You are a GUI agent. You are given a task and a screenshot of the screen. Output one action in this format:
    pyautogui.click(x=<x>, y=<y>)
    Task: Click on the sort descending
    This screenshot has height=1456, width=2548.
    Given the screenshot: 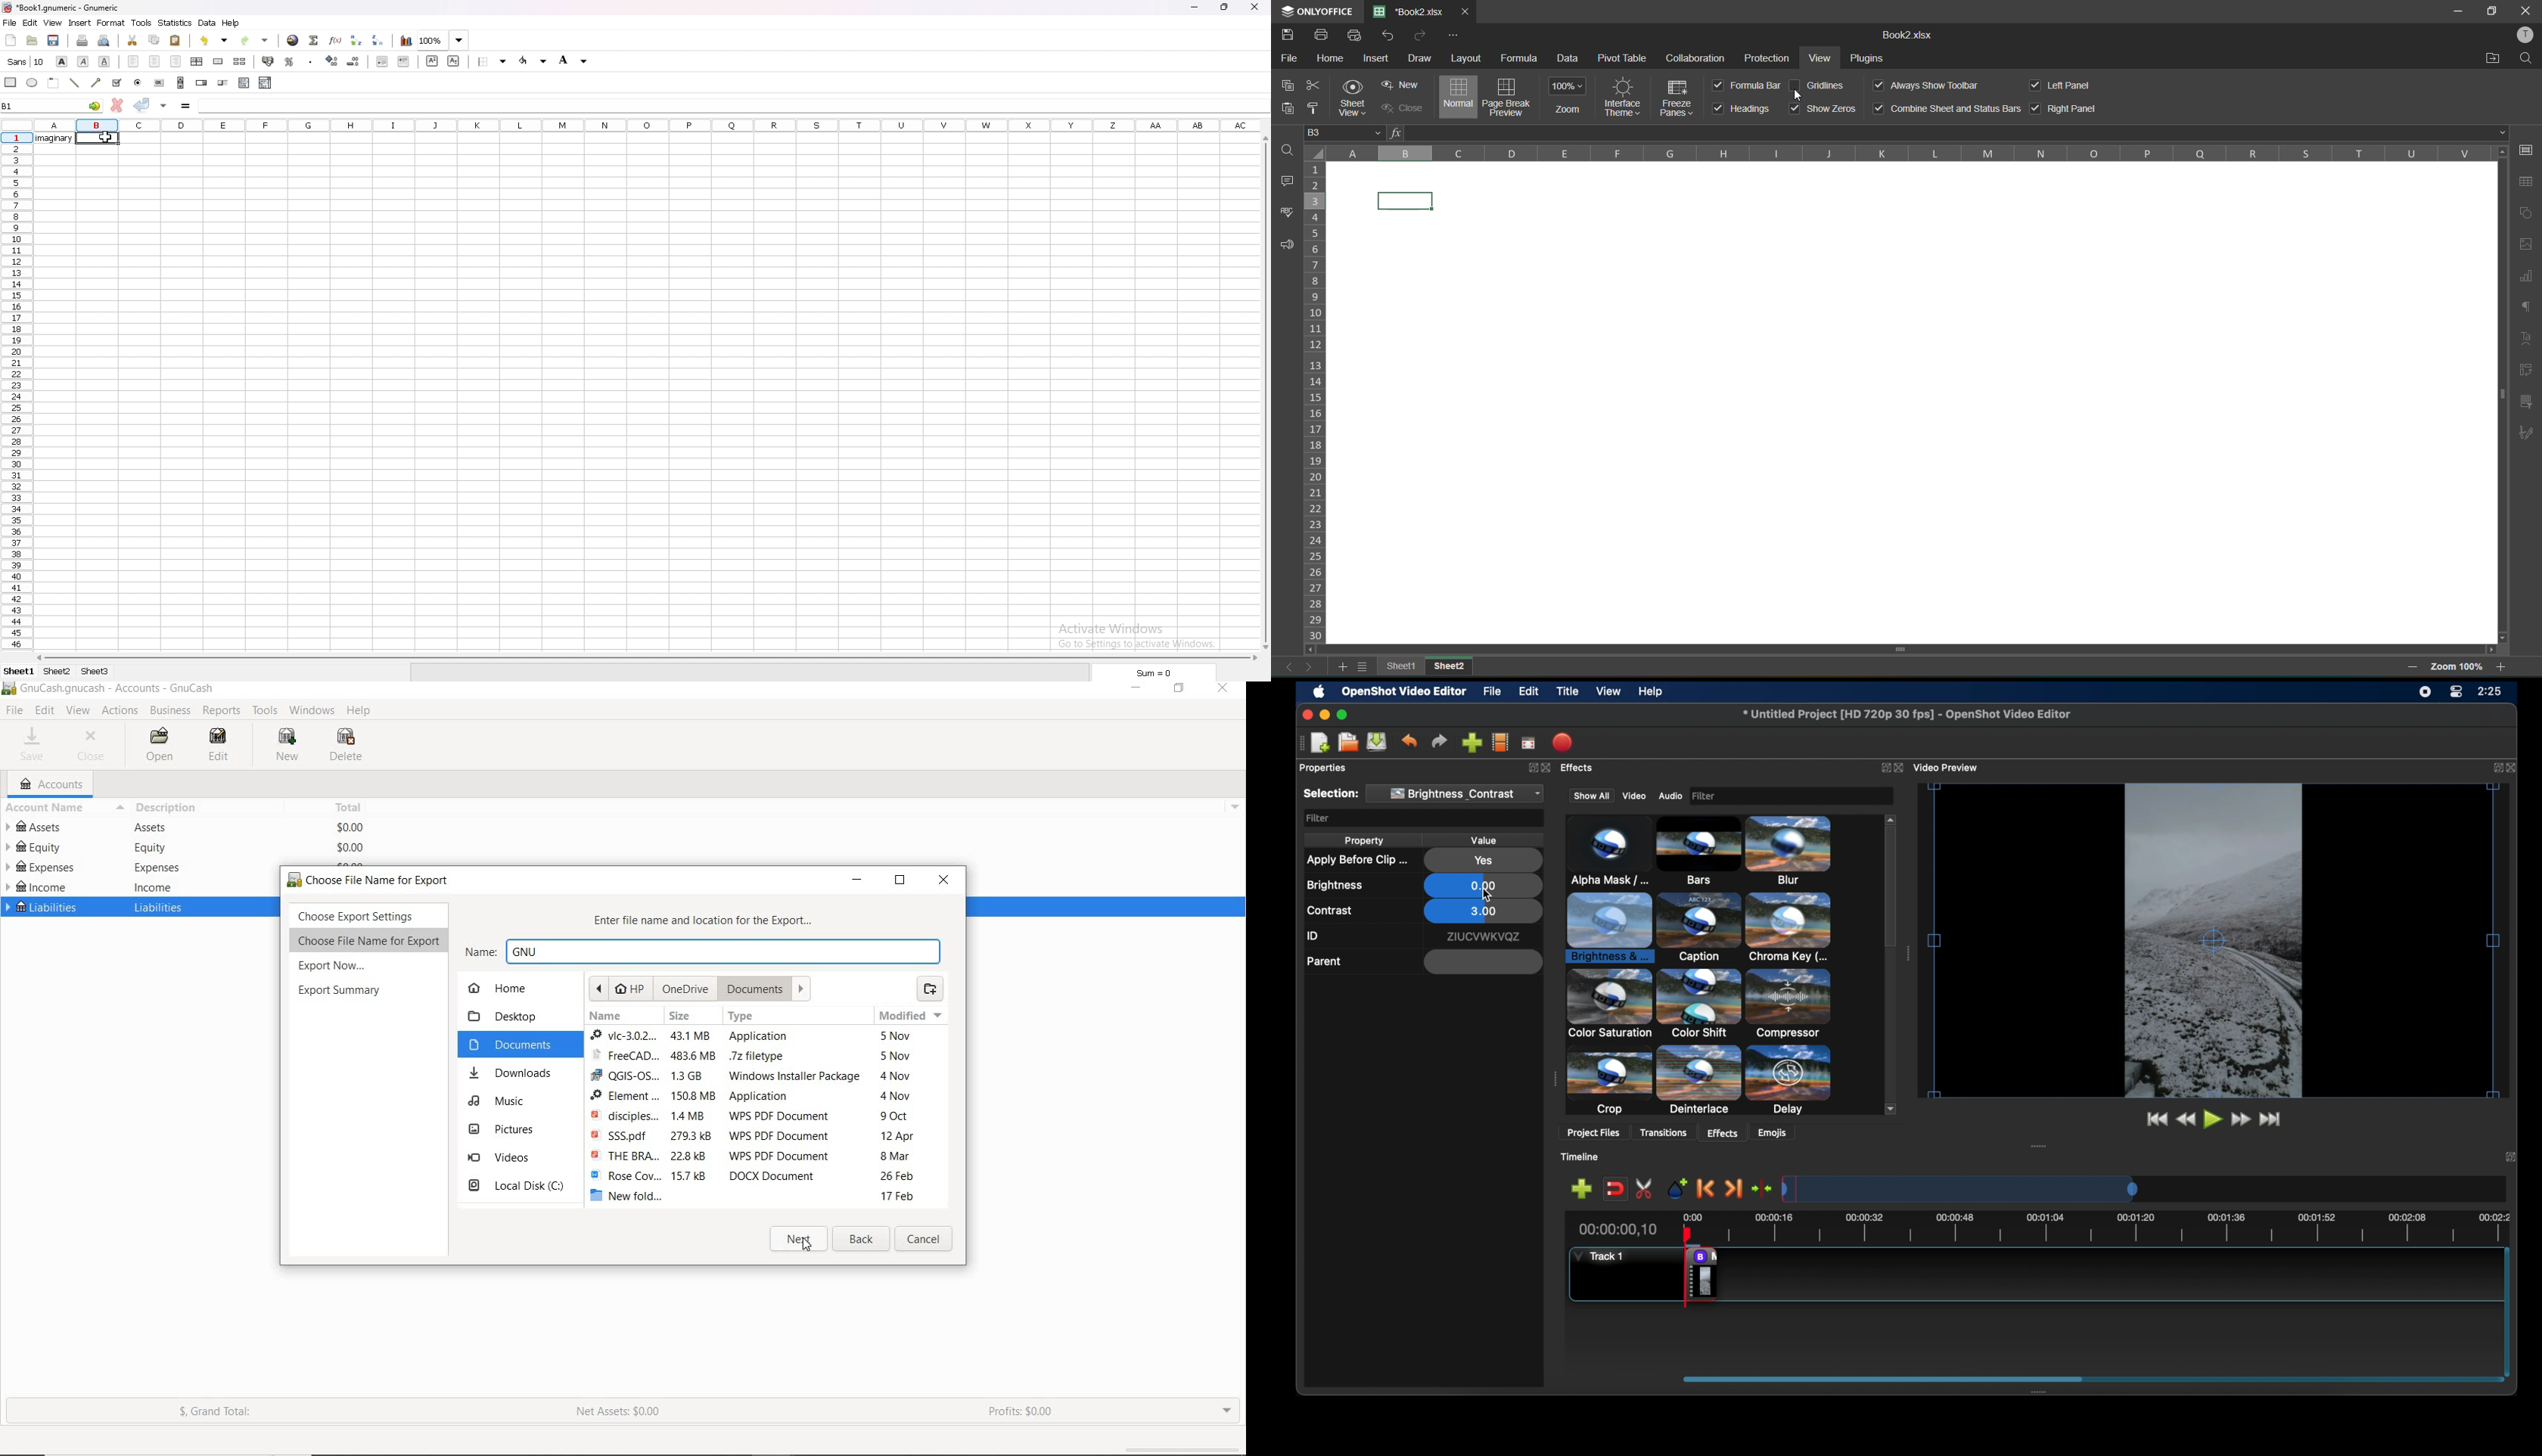 What is the action you would take?
    pyautogui.click(x=377, y=40)
    